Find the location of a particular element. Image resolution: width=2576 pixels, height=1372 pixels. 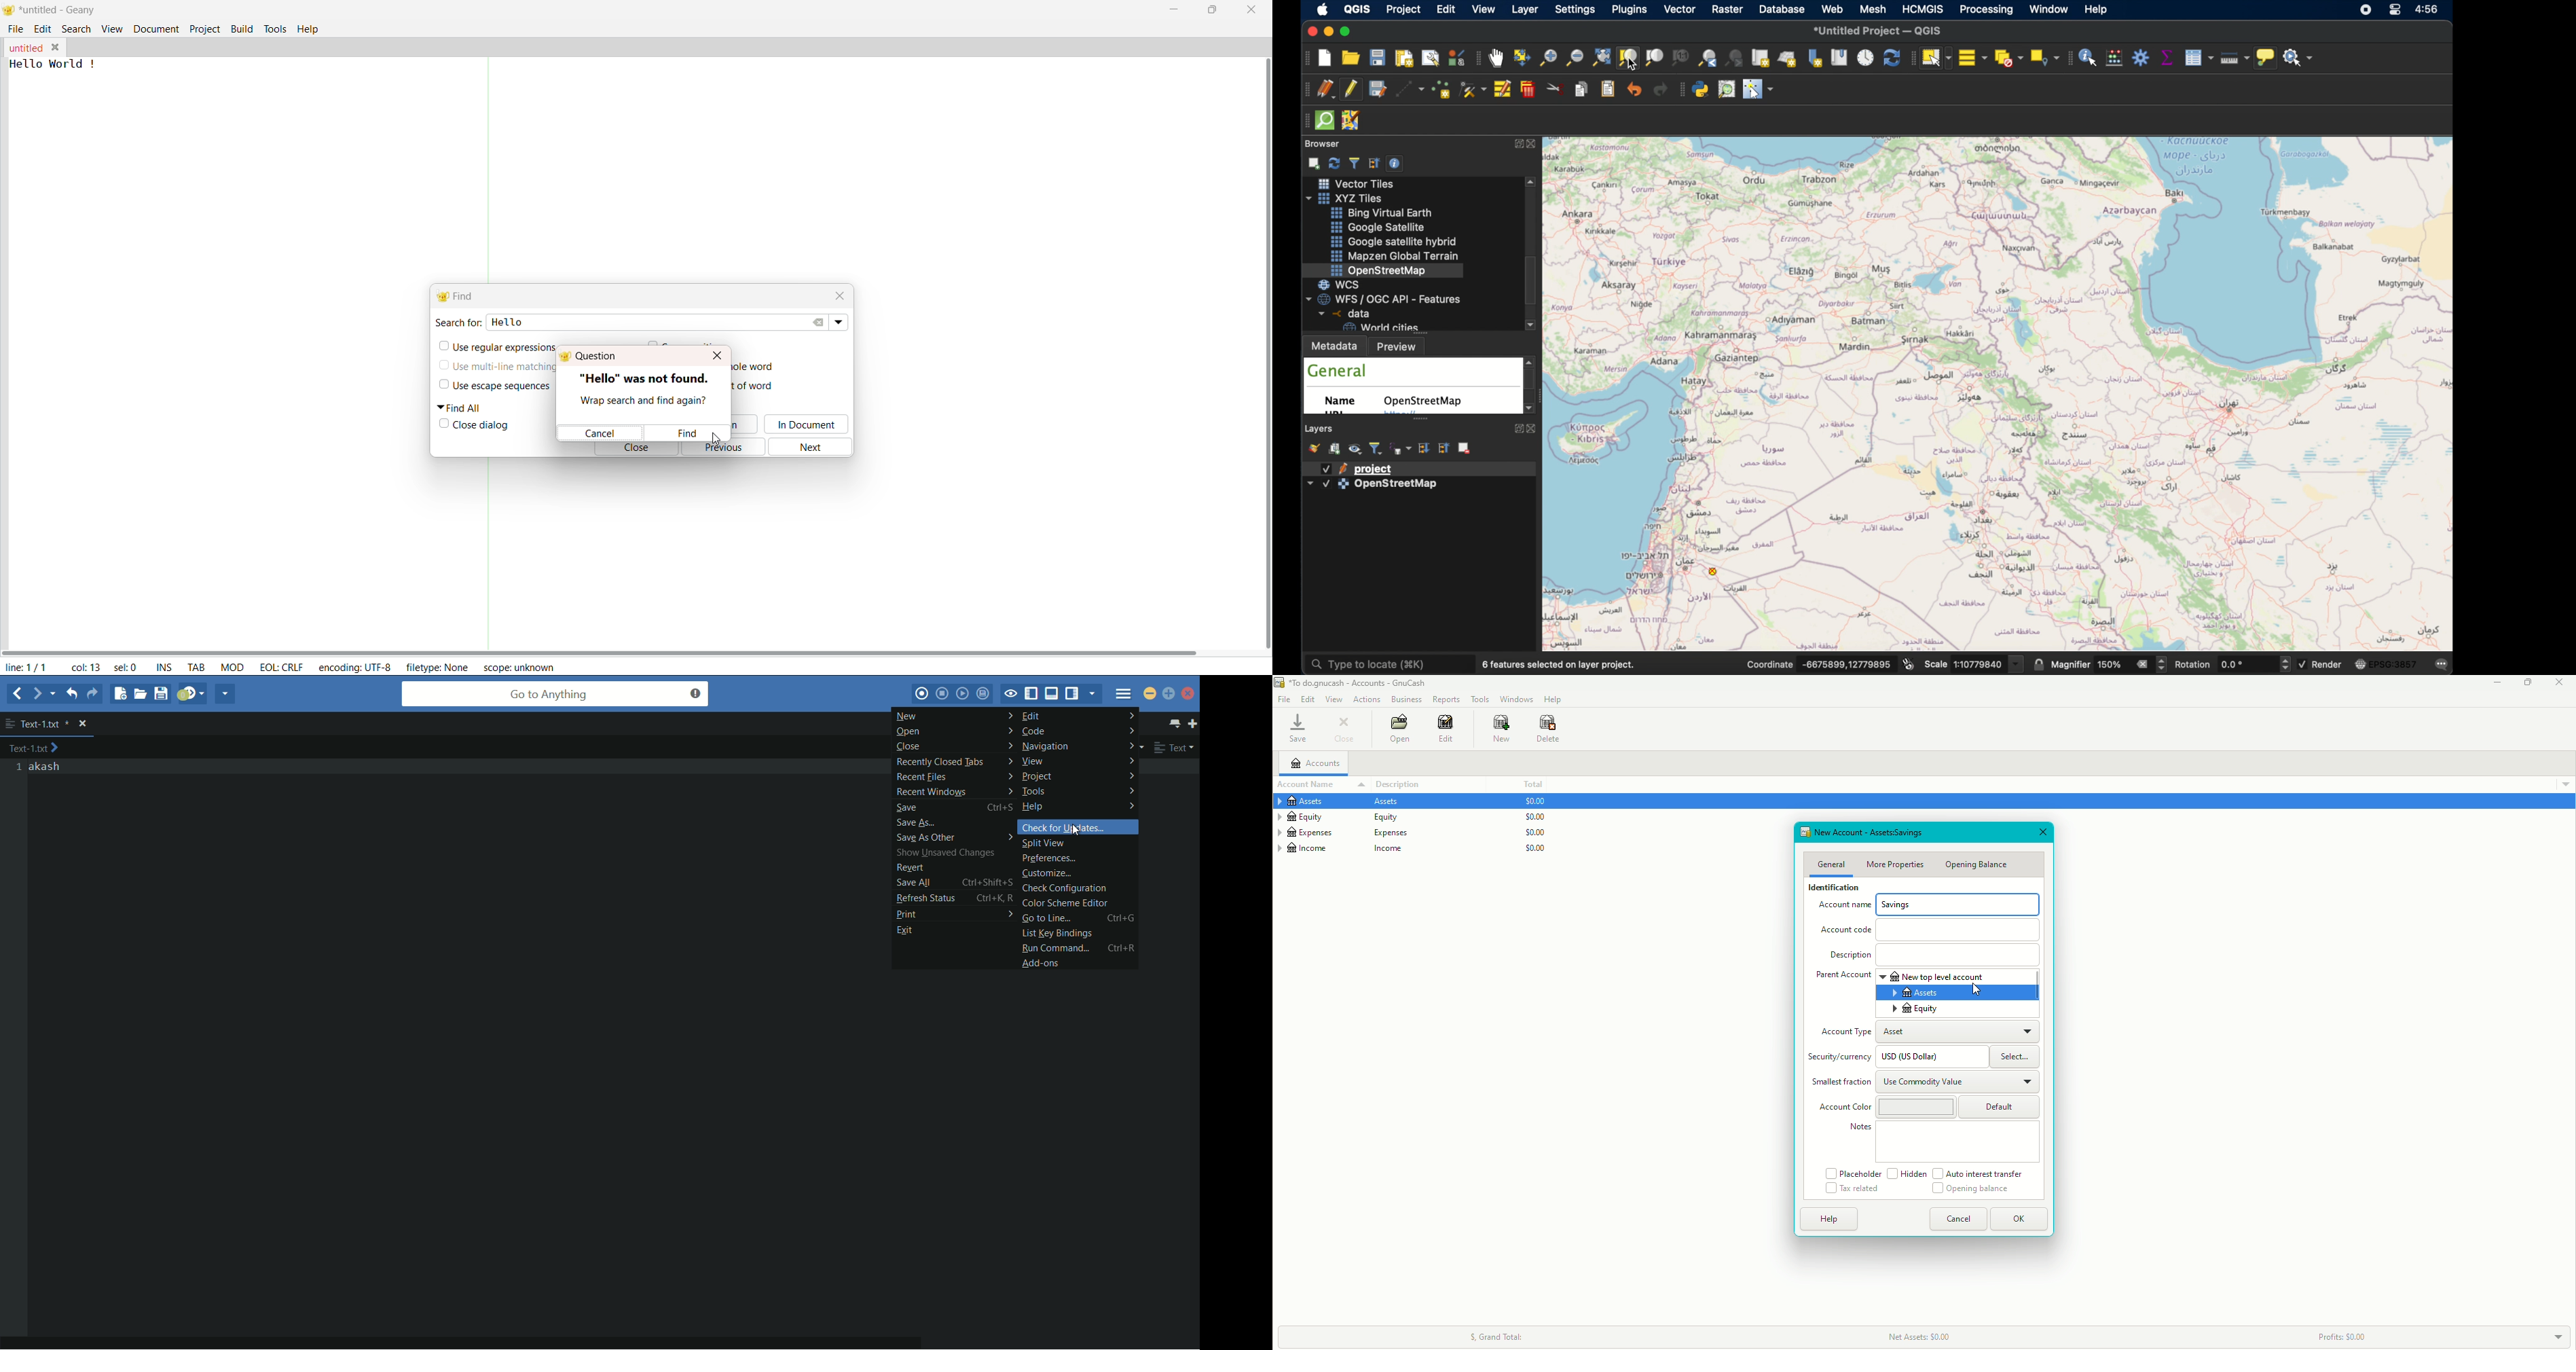

Savings is located at coordinates (1897, 905).